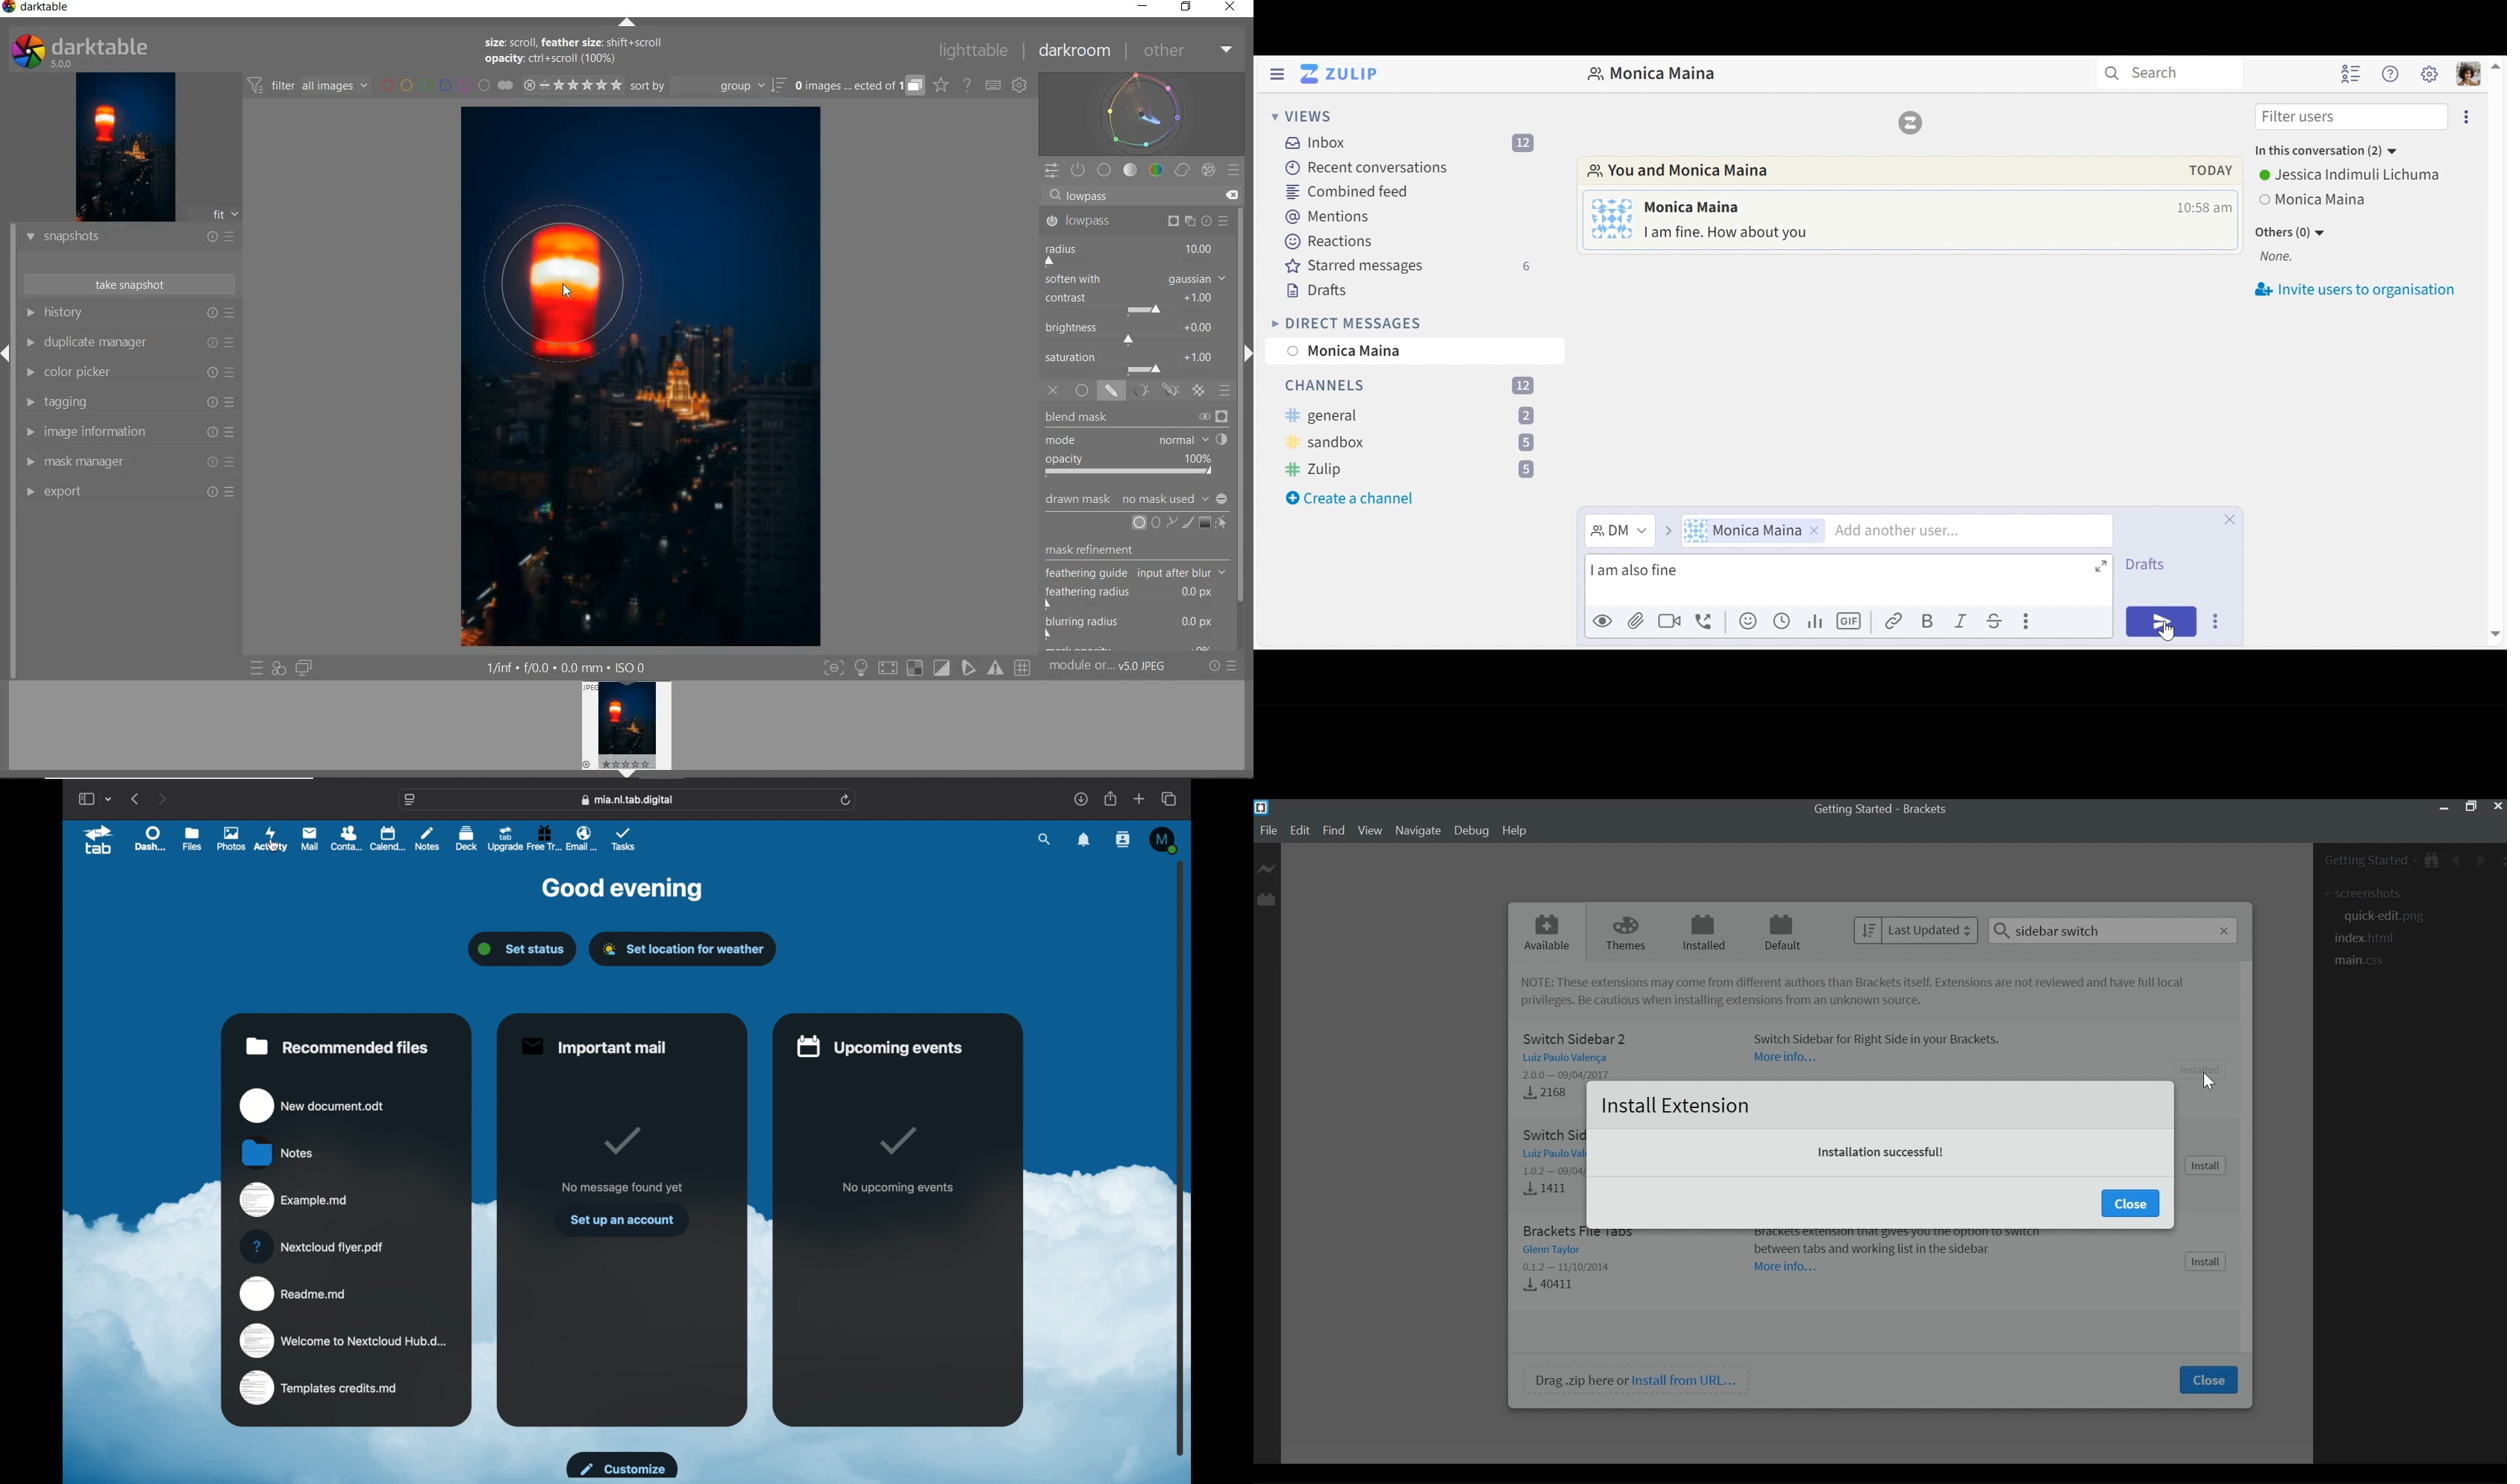 The width and height of the screenshot is (2520, 1484). Describe the element at coordinates (2288, 256) in the screenshot. I see `None` at that location.